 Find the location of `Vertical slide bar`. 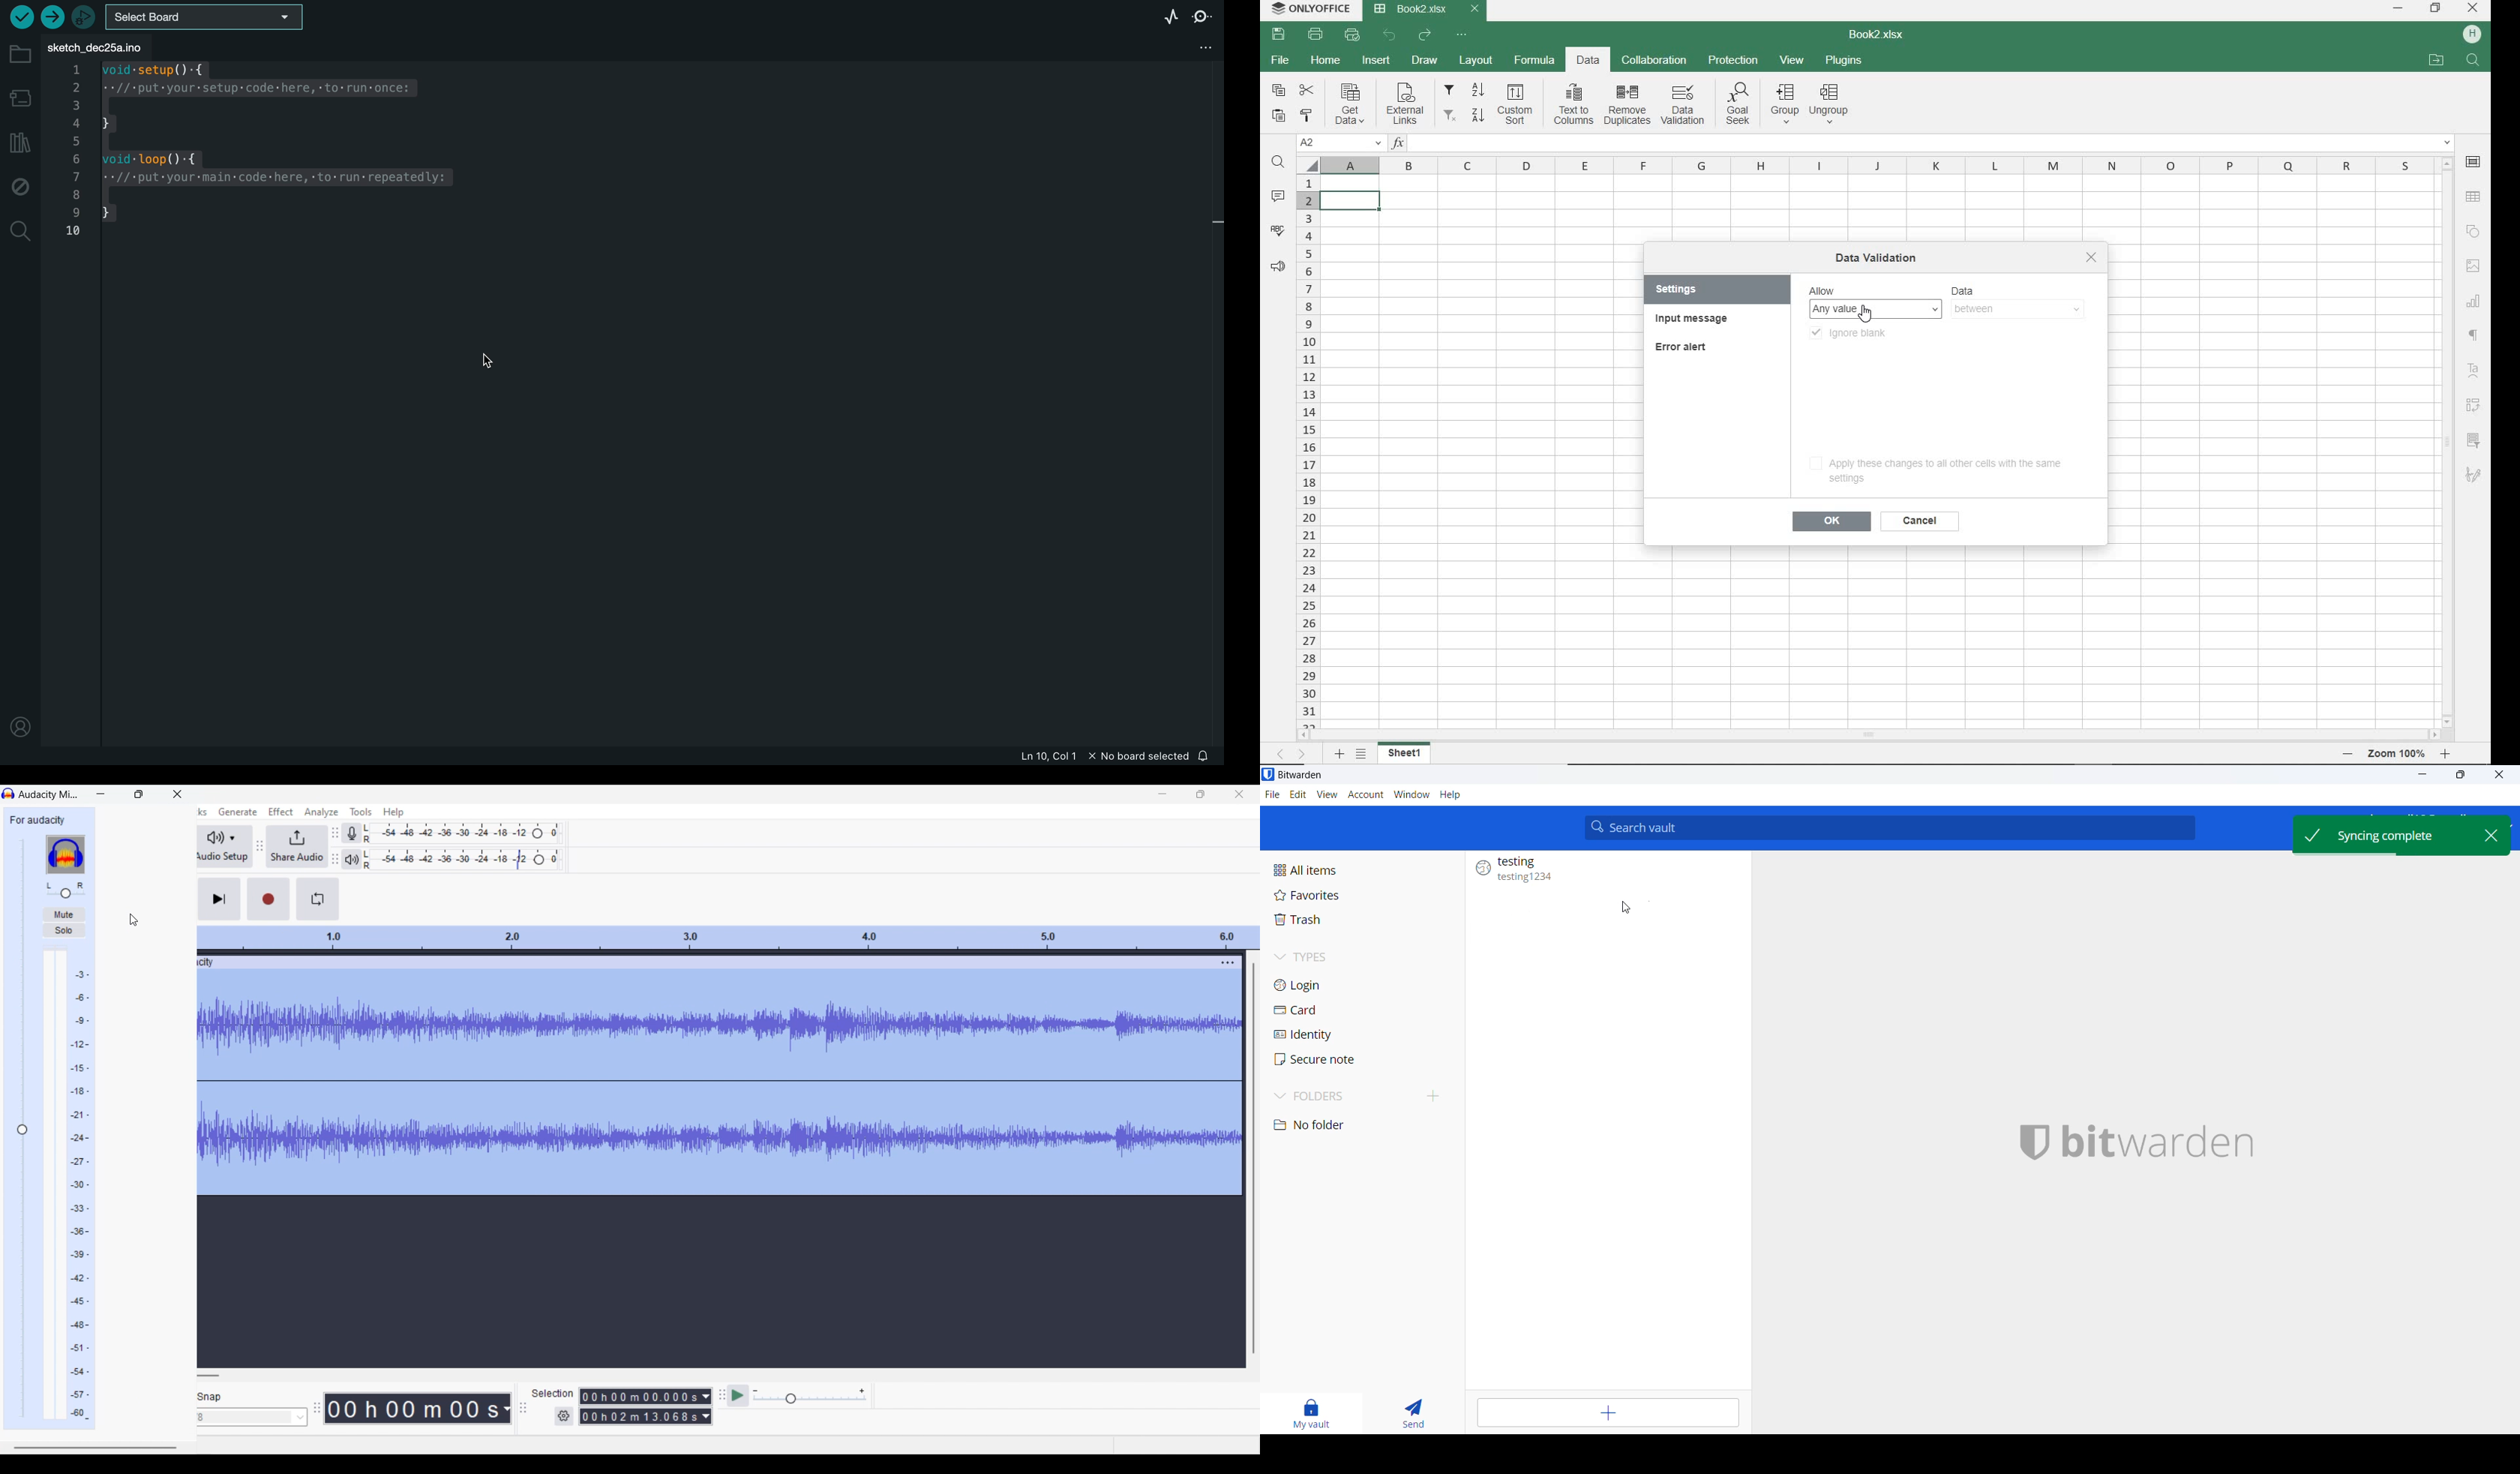

Vertical slide bar is located at coordinates (1253, 1158).